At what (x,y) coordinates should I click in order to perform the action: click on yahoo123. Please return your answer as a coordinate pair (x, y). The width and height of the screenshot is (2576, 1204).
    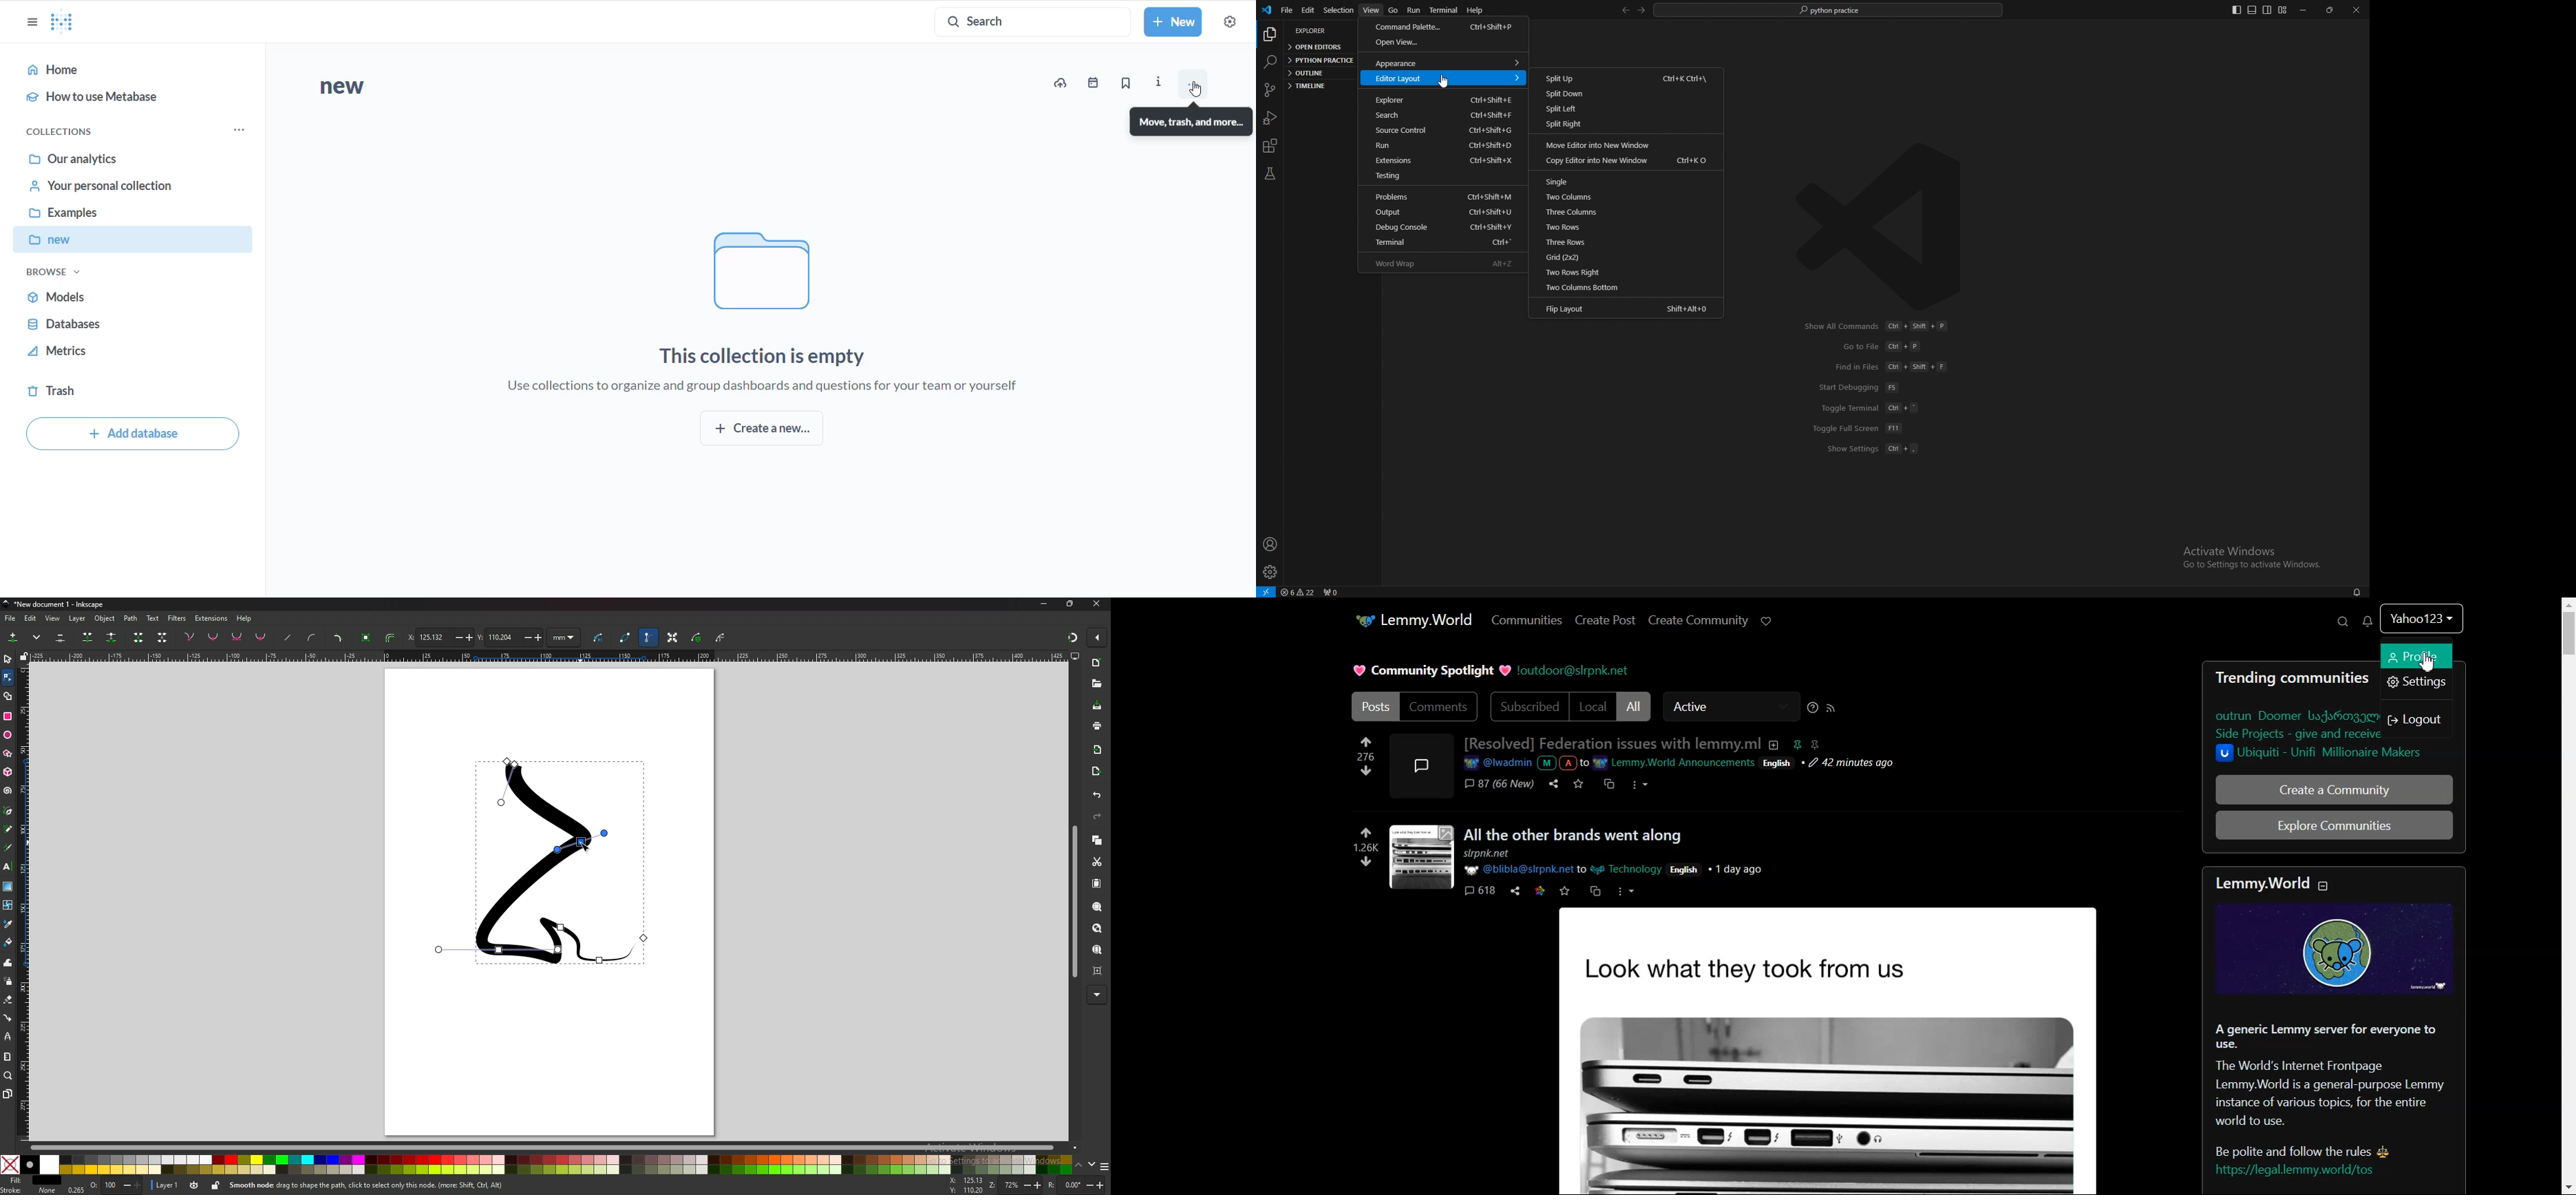
    Looking at the image, I should click on (2423, 620).